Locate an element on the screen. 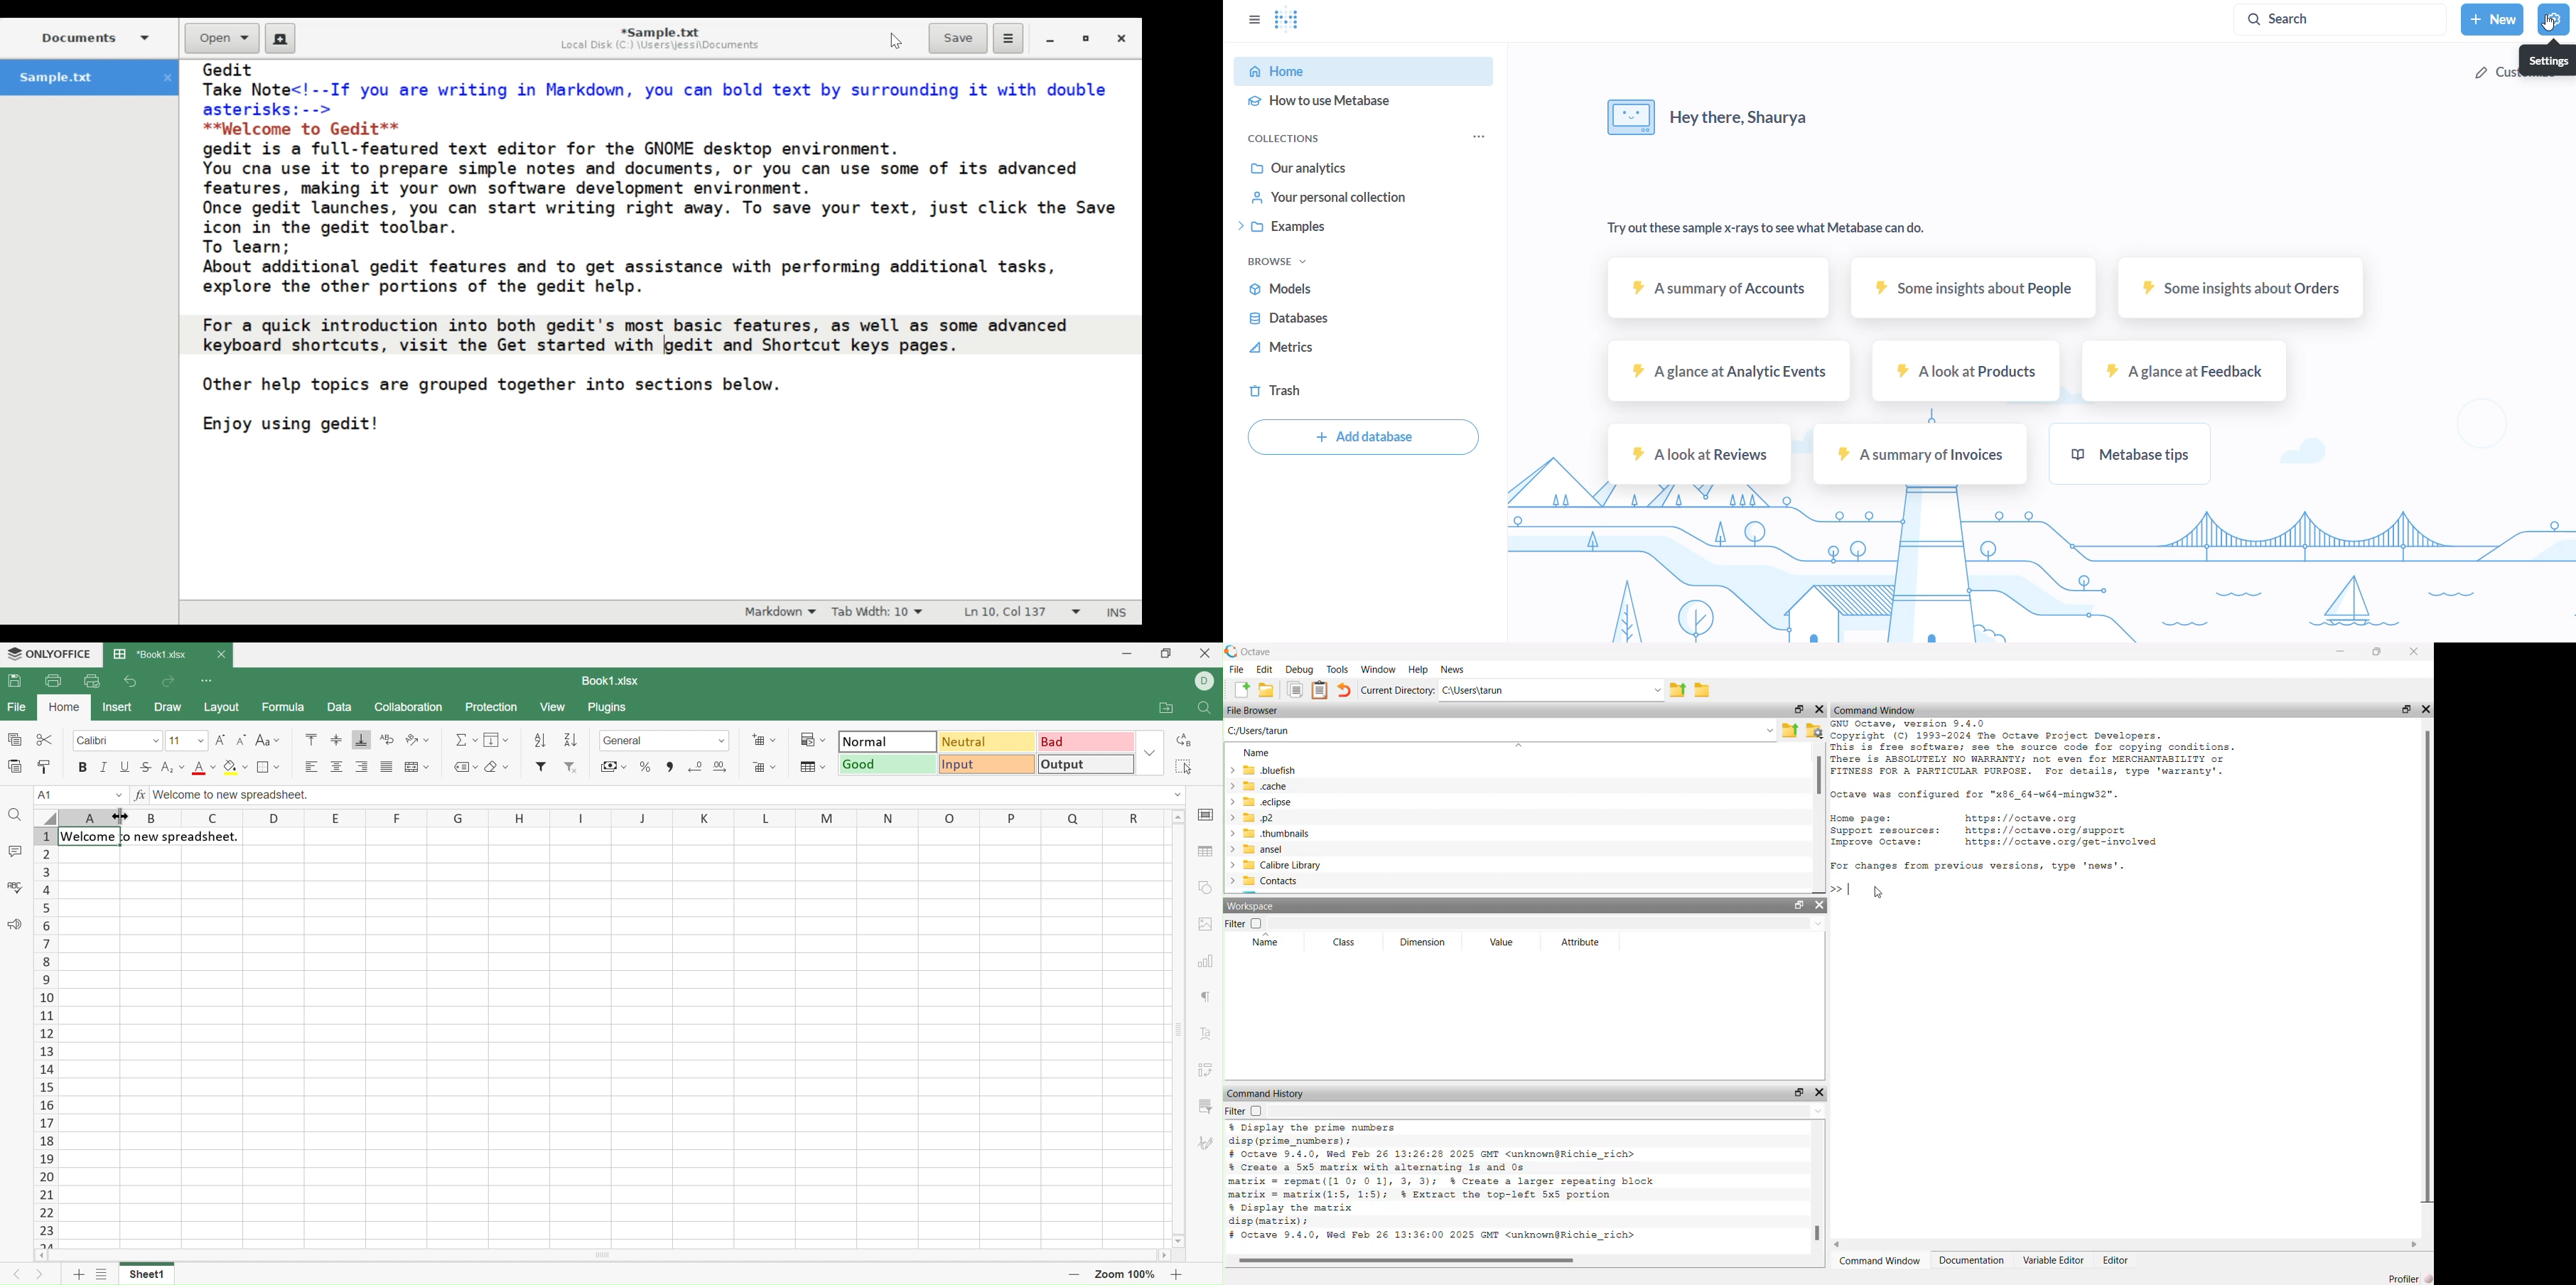 This screenshot has width=2576, height=1288. Close is located at coordinates (1123, 40).